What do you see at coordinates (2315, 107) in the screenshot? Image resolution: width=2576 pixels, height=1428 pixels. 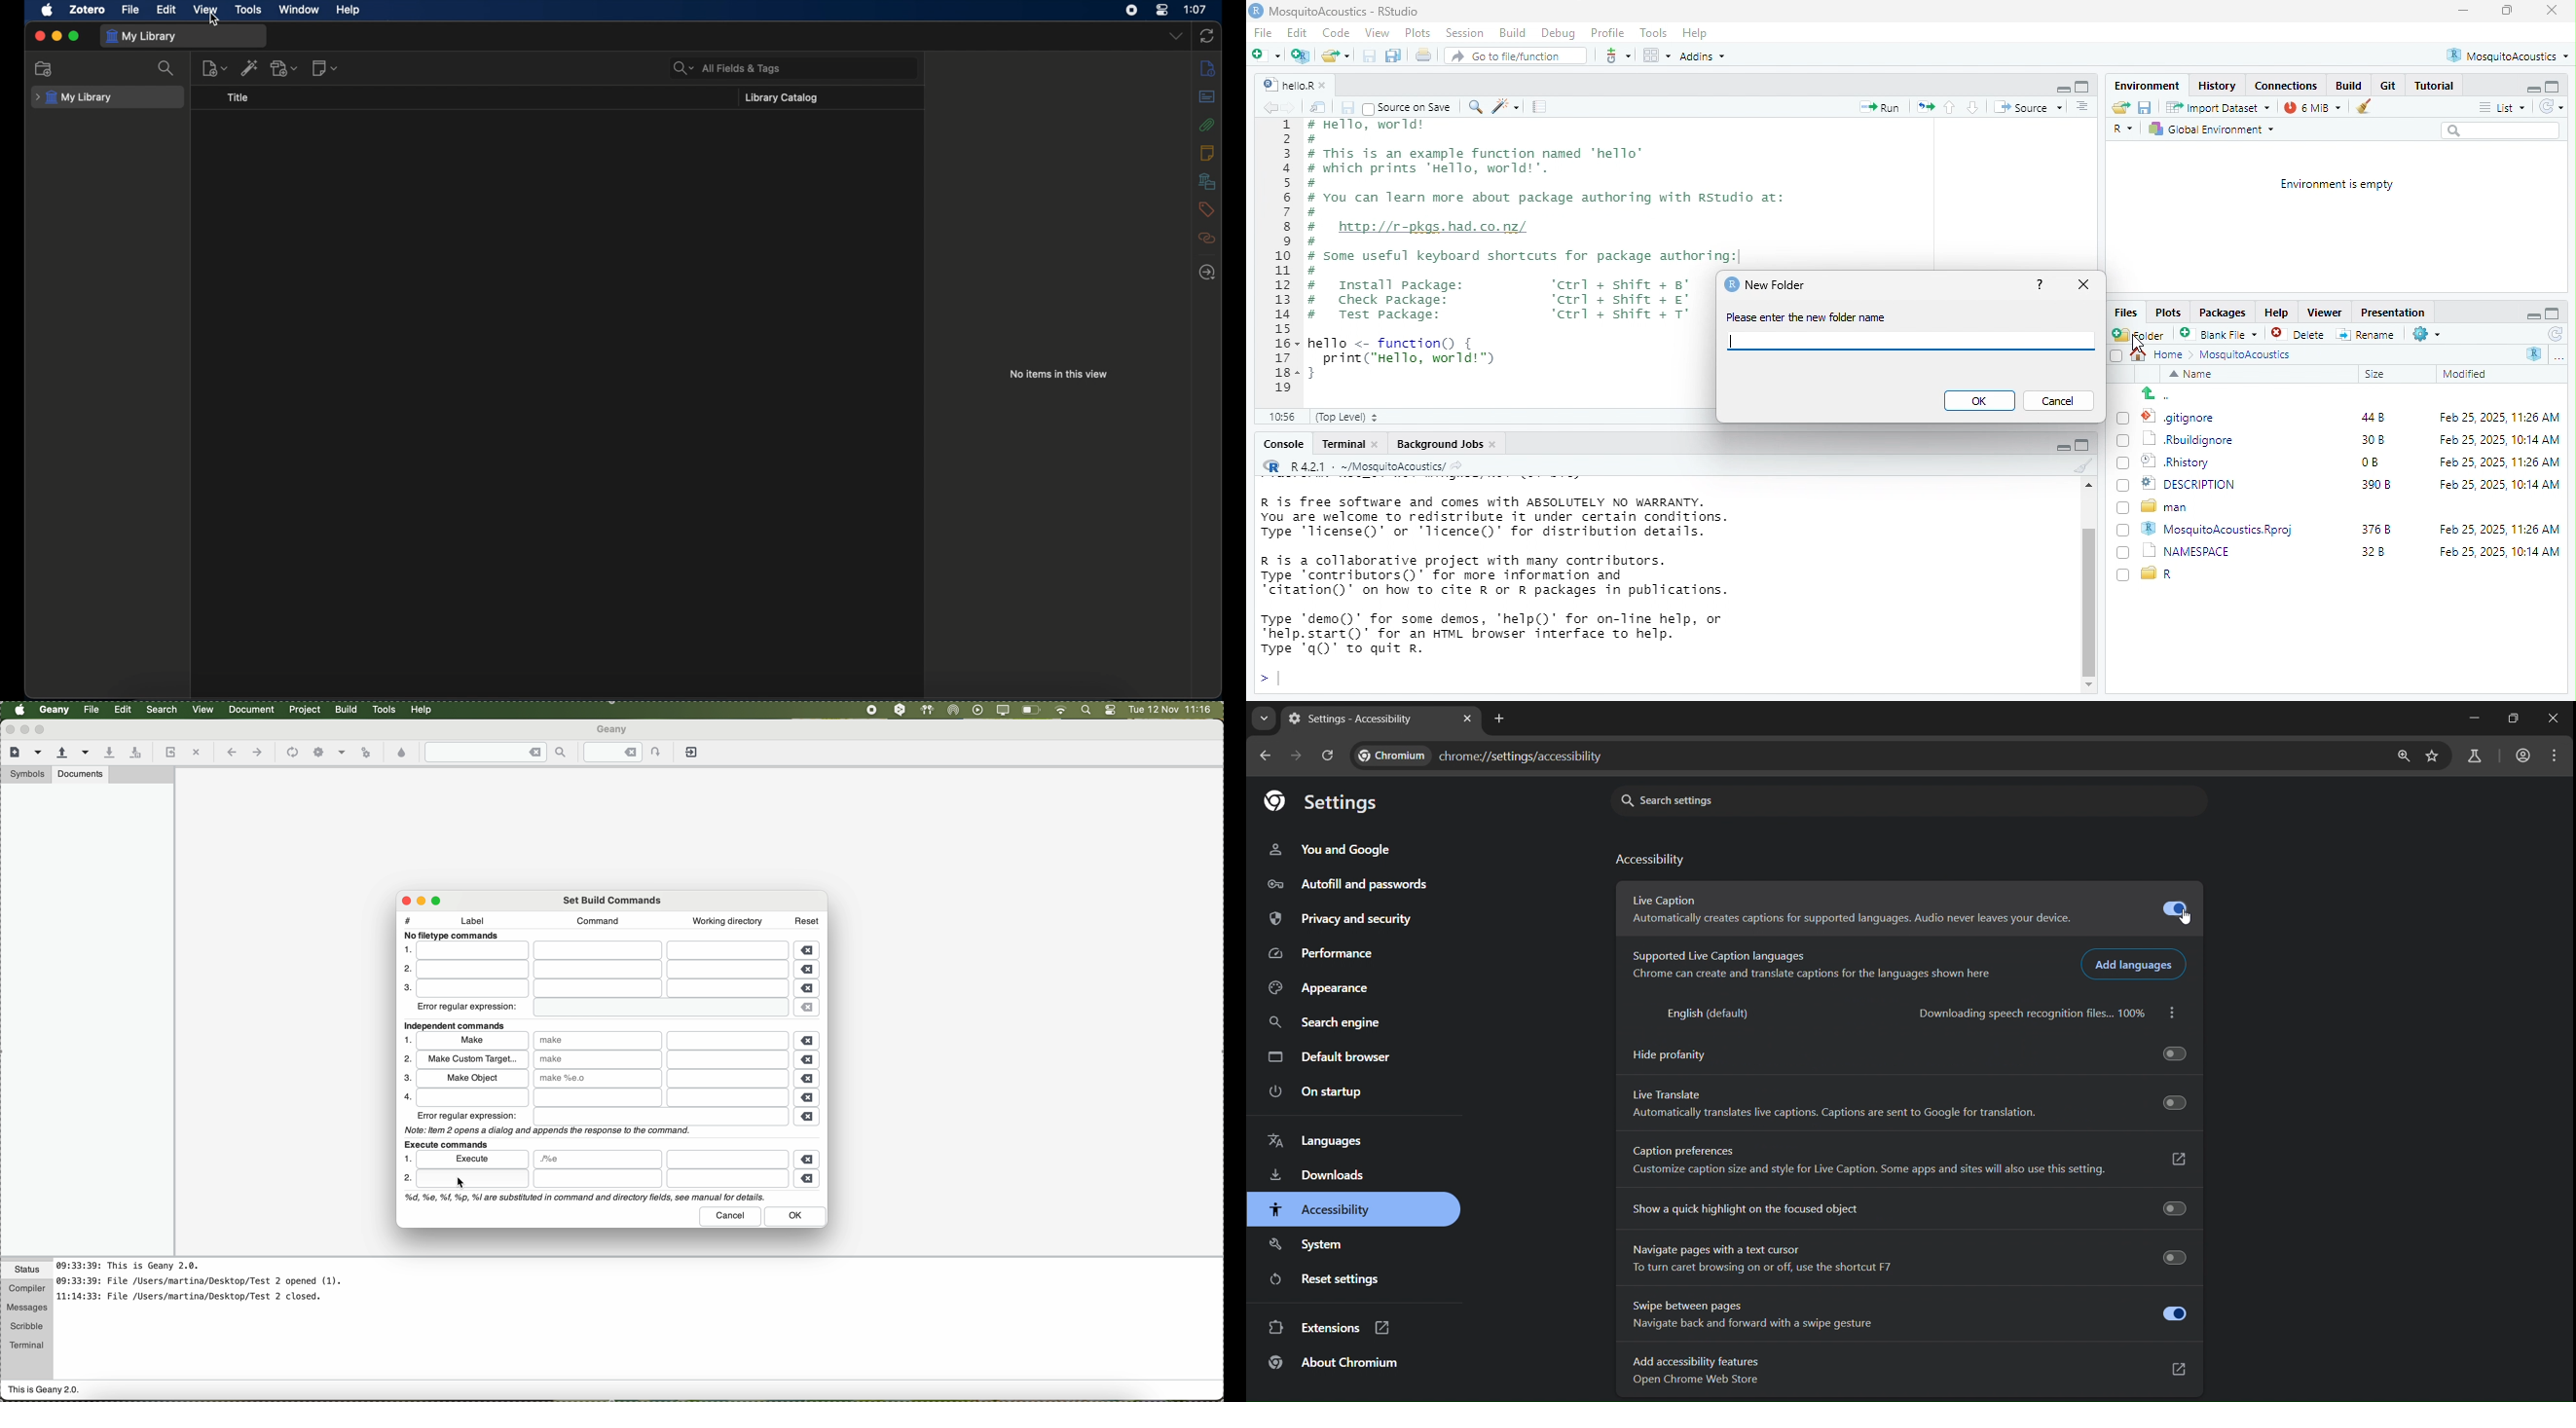 I see `7 mb` at bounding box center [2315, 107].